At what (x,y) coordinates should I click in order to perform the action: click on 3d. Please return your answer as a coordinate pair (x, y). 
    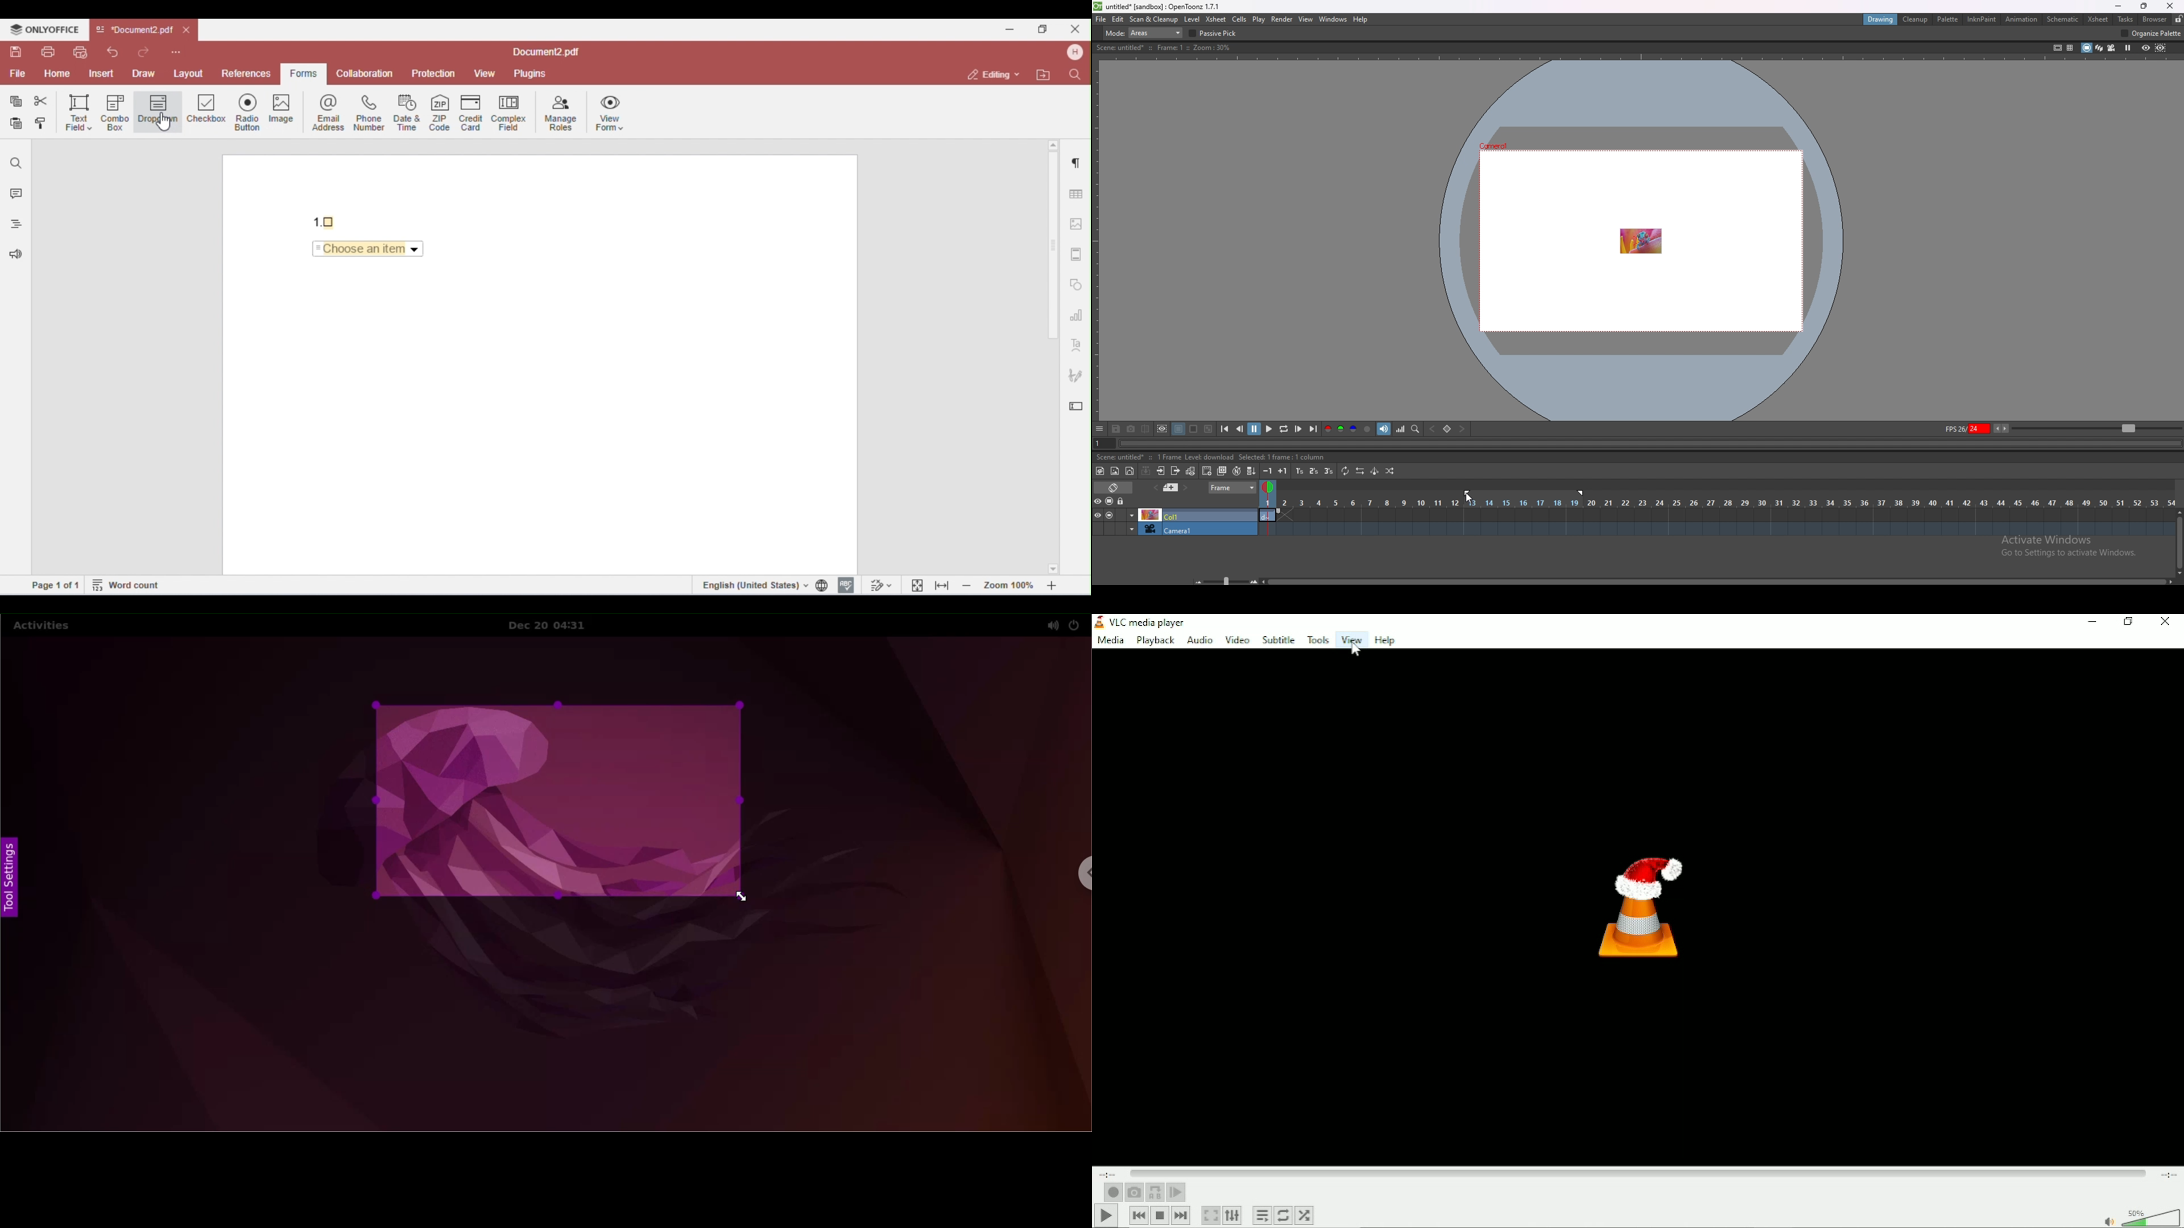
    Looking at the image, I should click on (2099, 47).